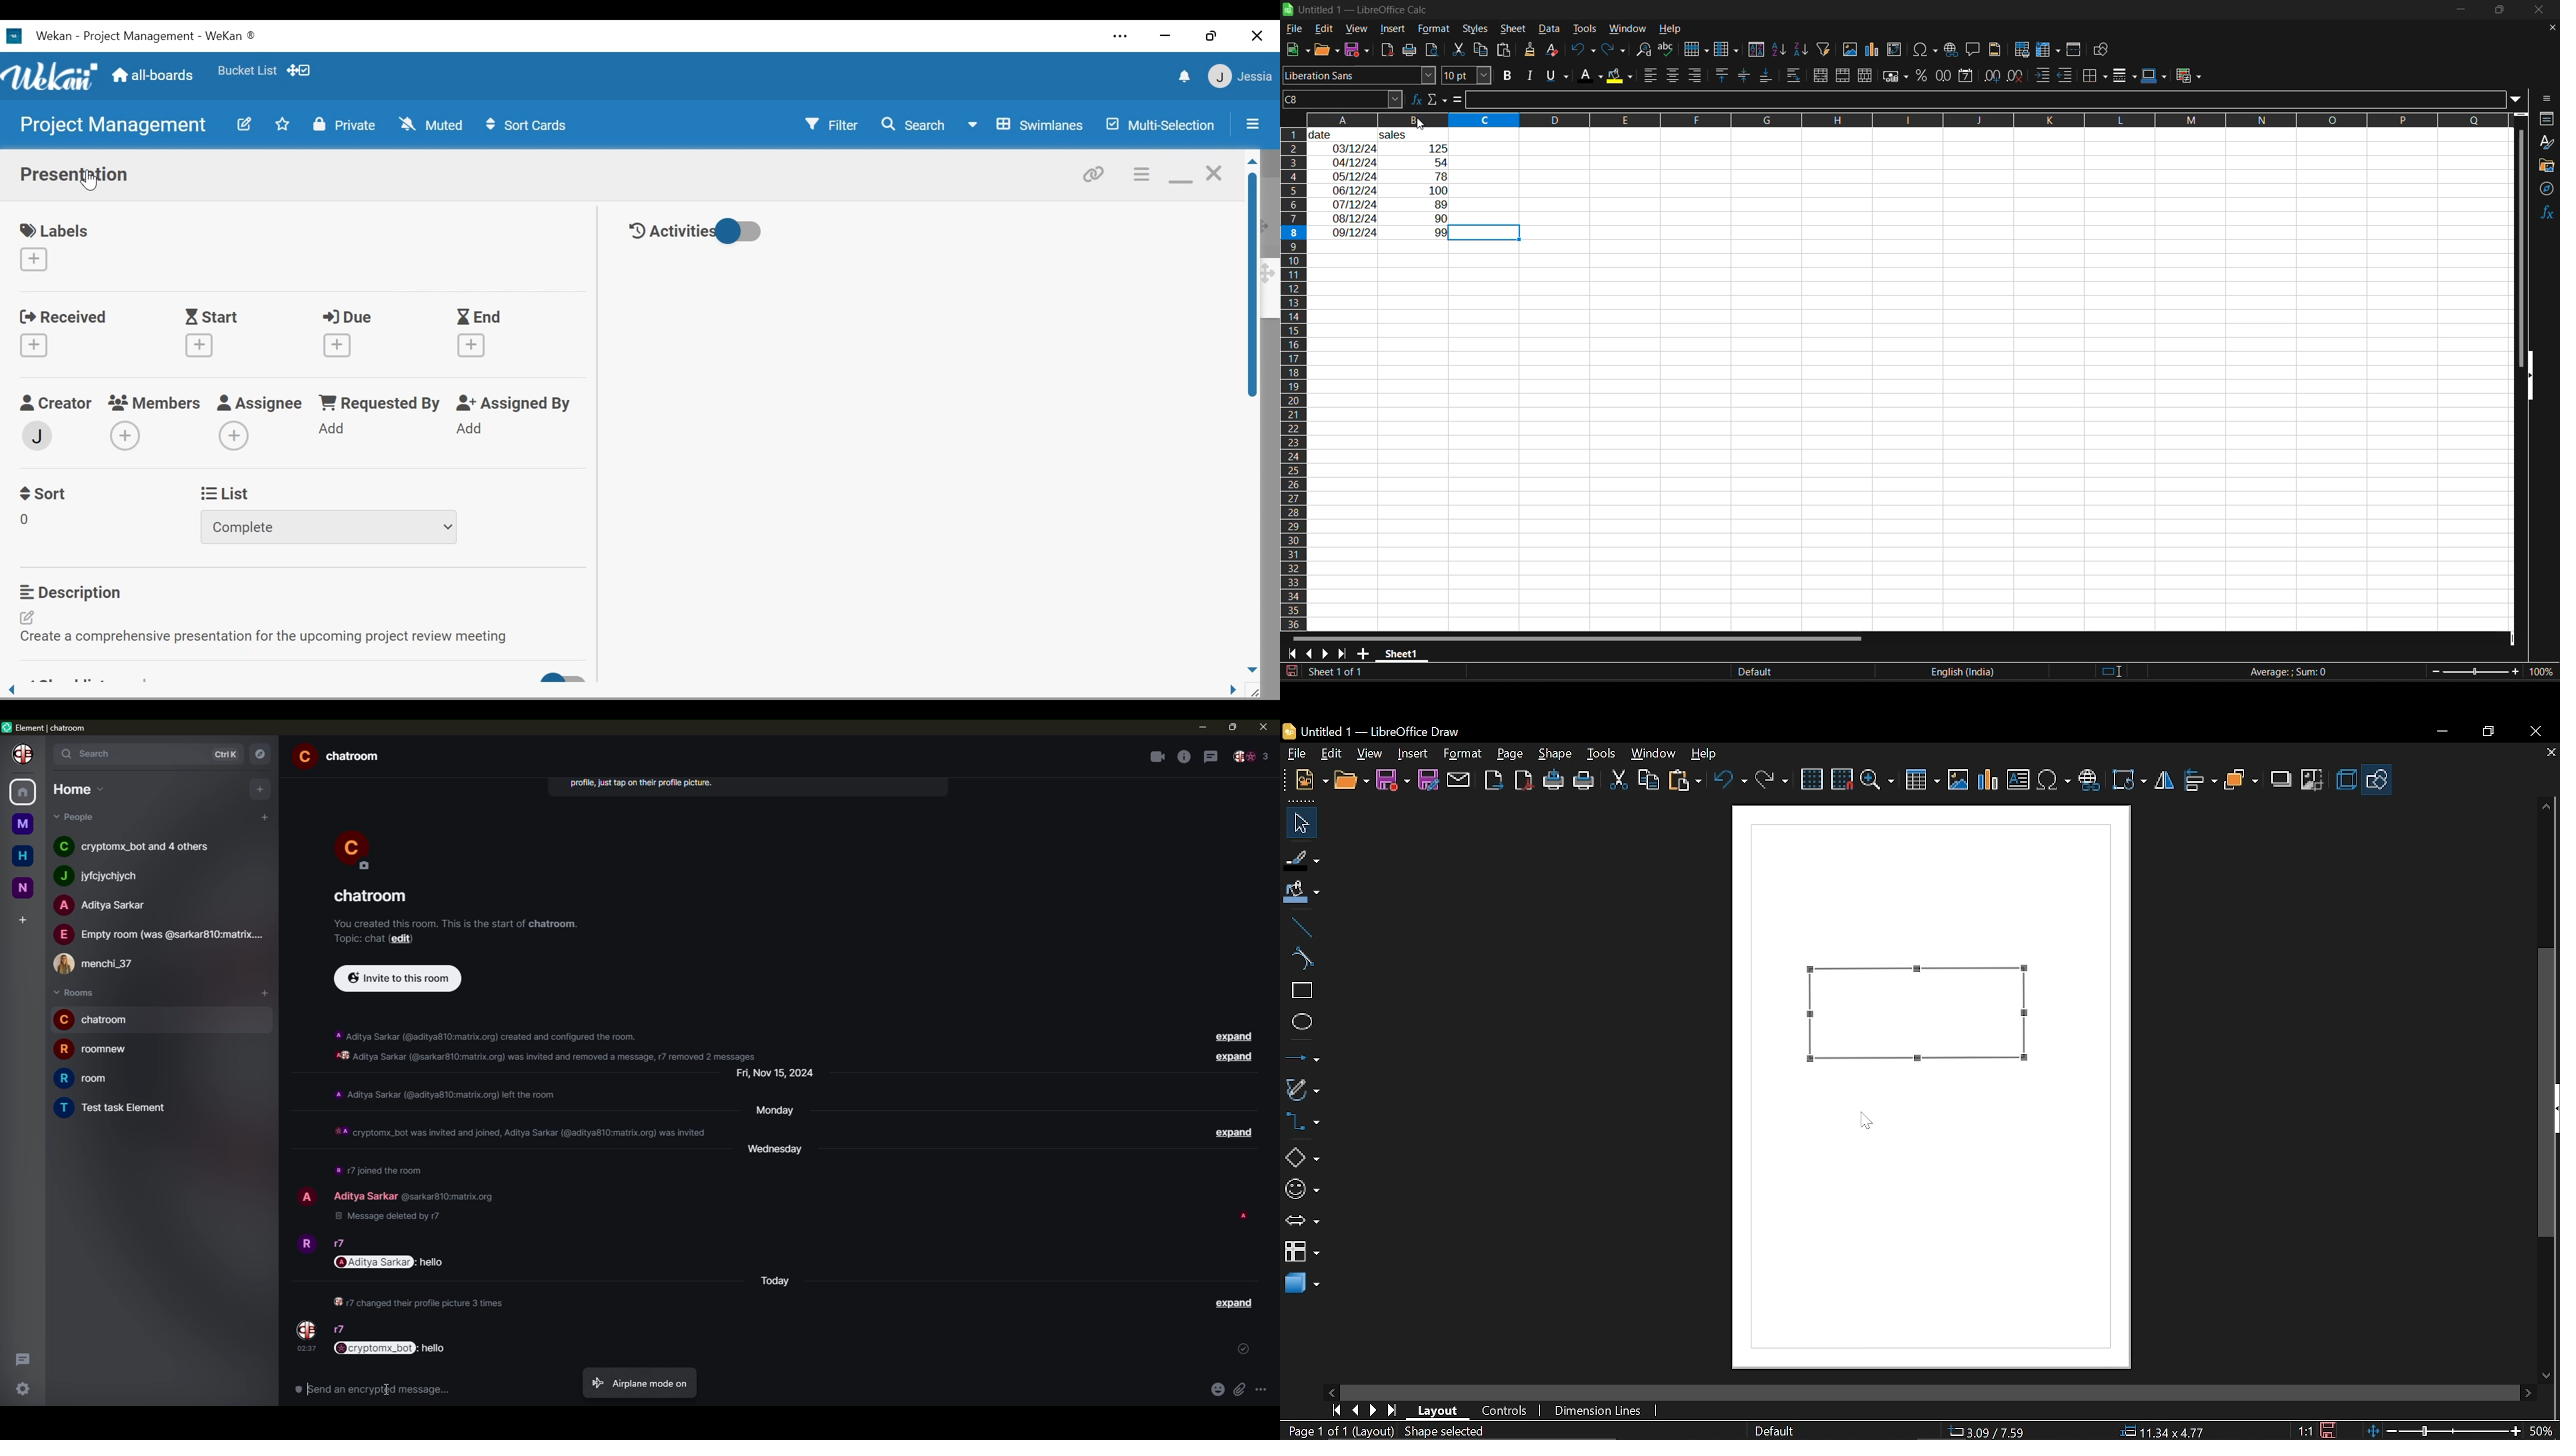  What do you see at coordinates (97, 1050) in the screenshot?
I see `room` at bounding box center [97, 1050].